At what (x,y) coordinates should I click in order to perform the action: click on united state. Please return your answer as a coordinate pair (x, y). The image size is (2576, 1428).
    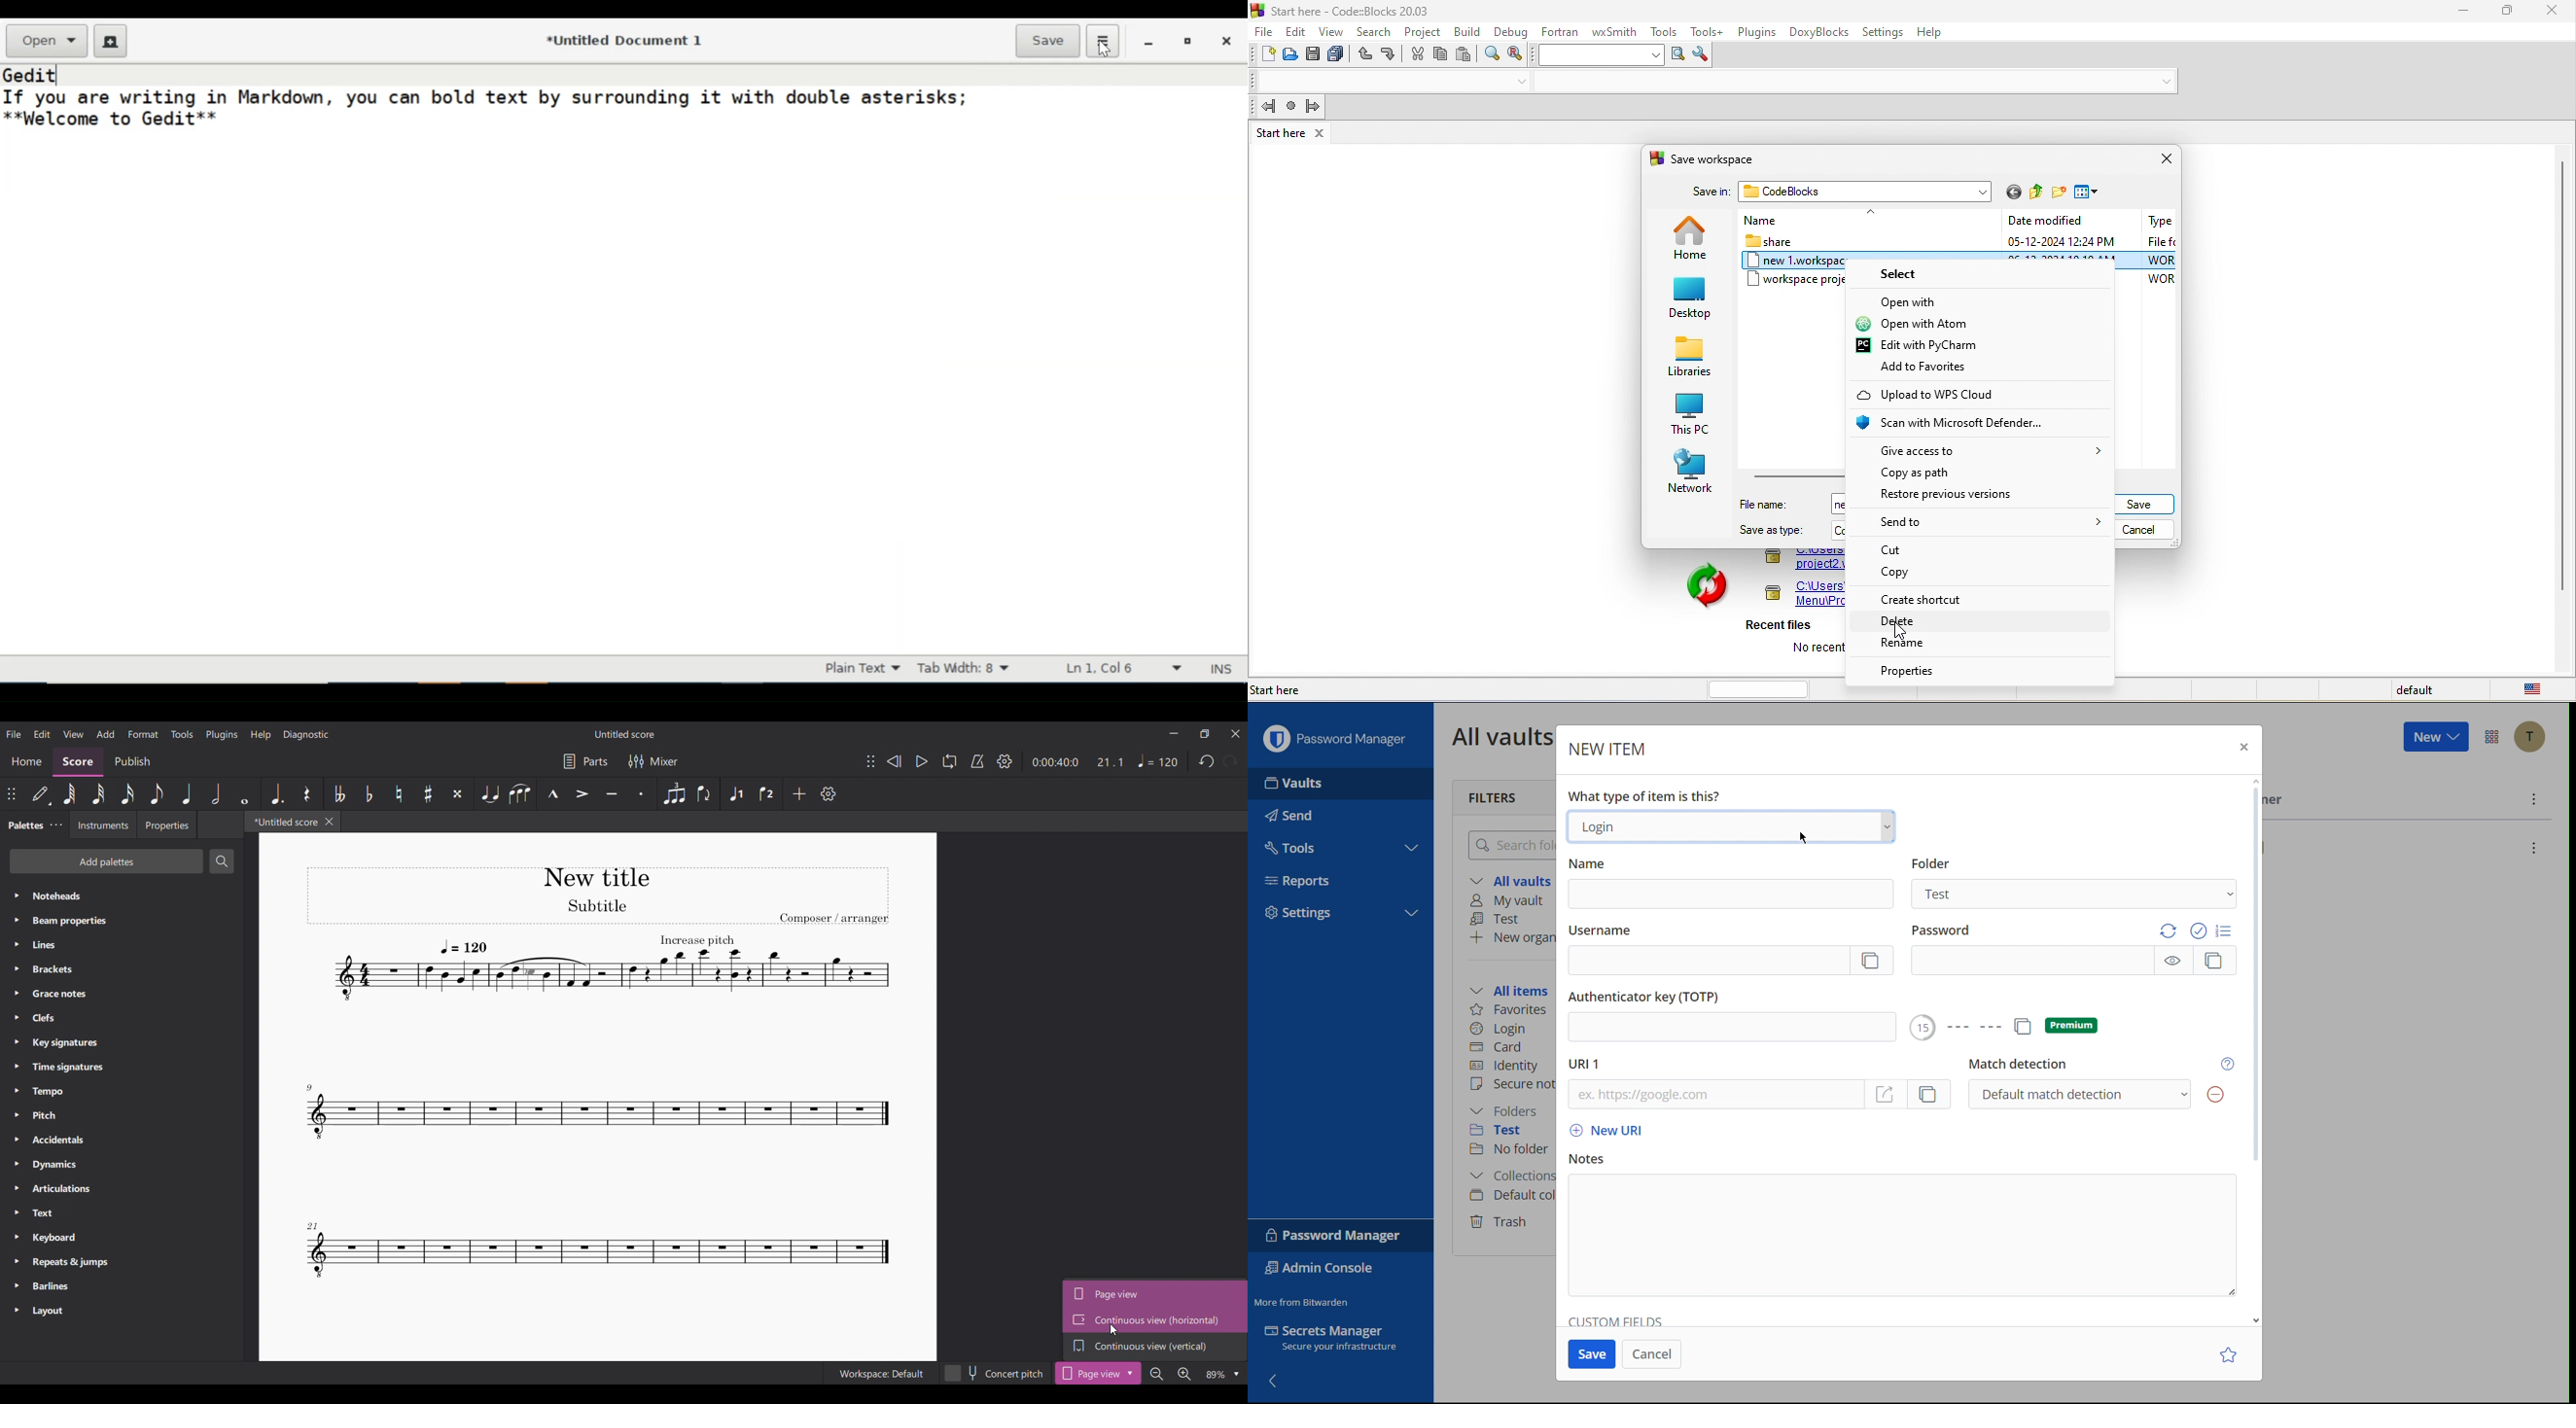
    Looking at the image, I should click on (2536, 689).